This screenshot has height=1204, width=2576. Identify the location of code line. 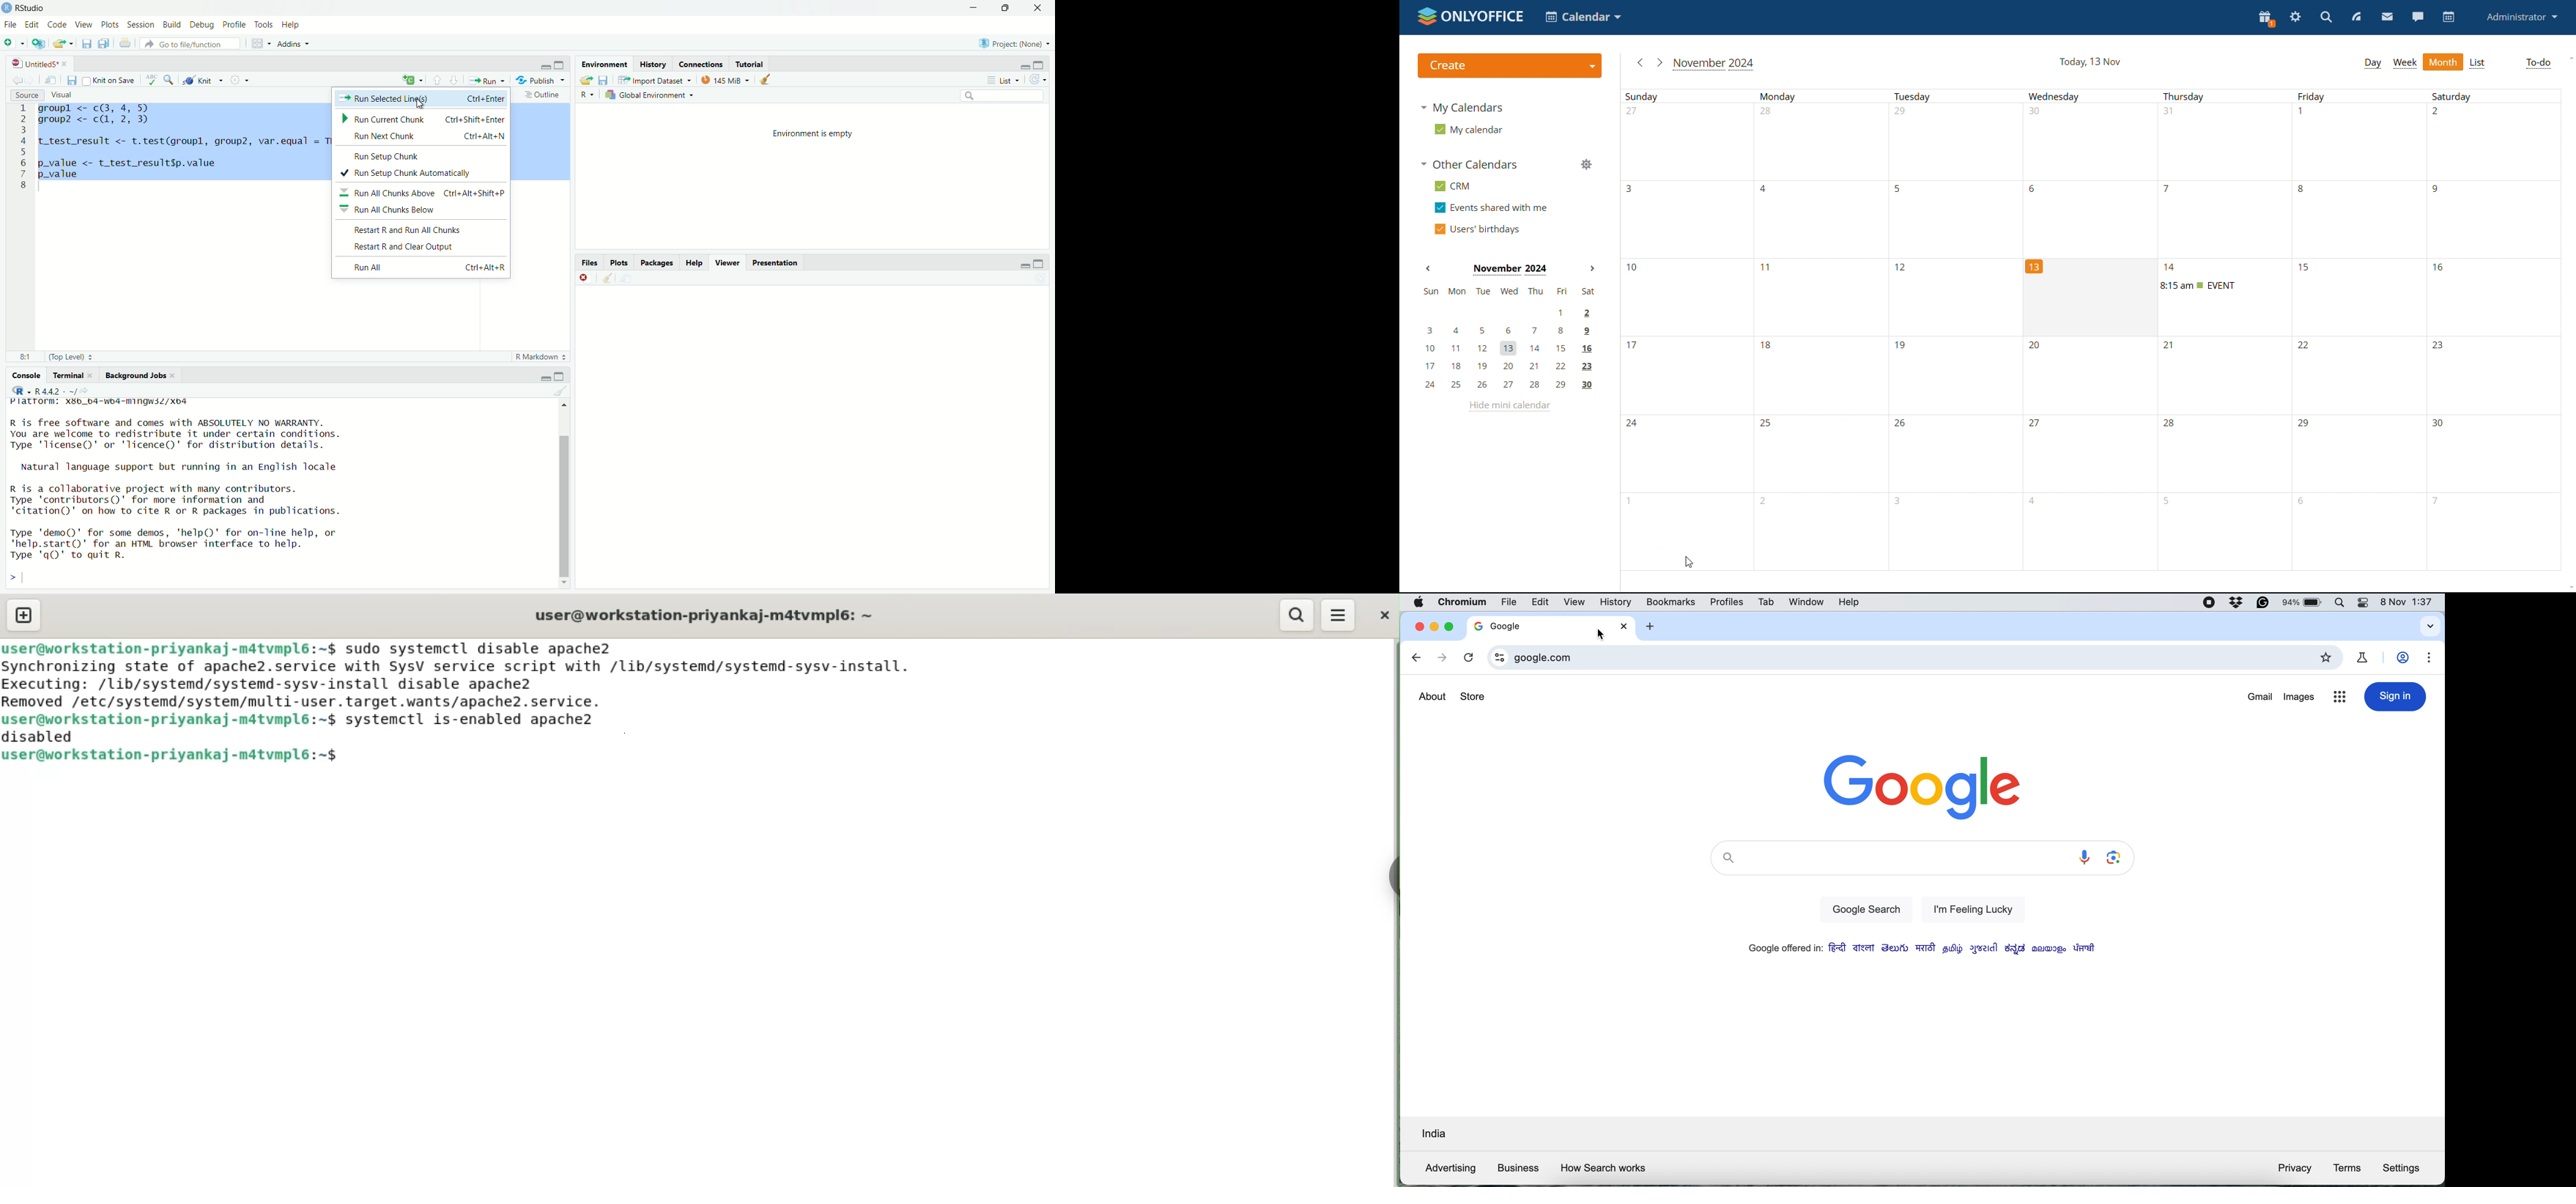
(23, 146).